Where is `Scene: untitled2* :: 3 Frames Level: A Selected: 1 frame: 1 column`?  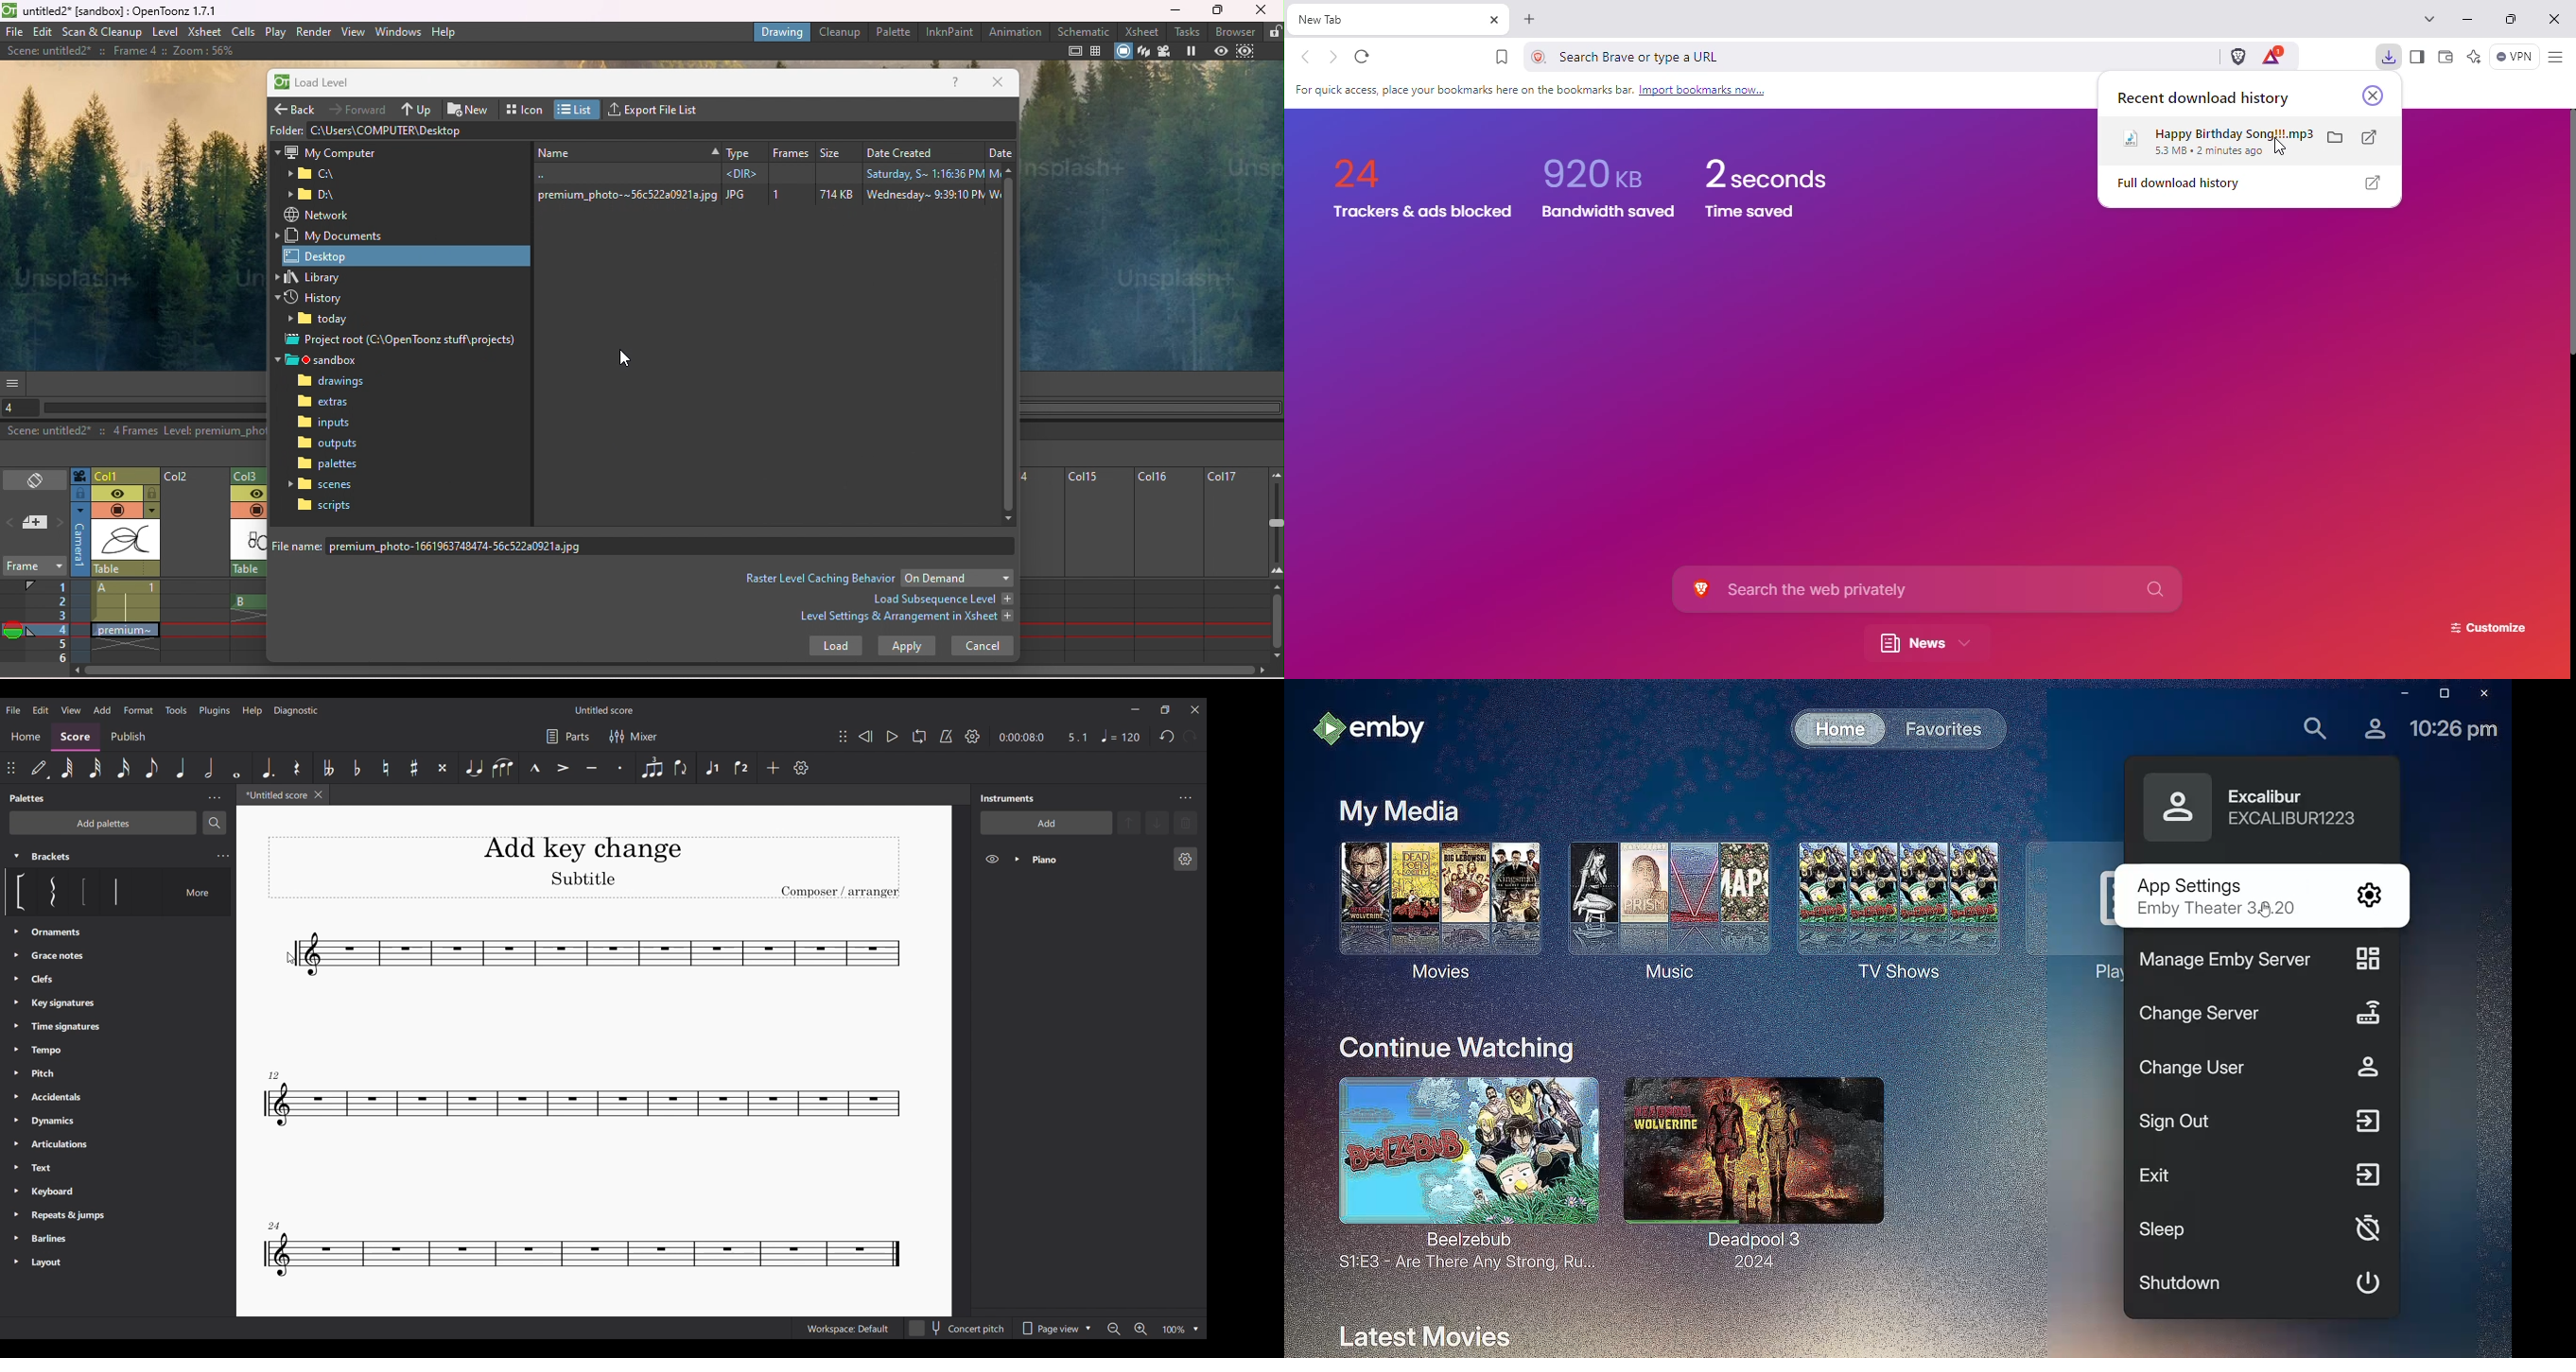 Scene: untitled2* :: 3 Frames Level: A Selected: 1 frame: 1 column is located at coordinates (134, 432).